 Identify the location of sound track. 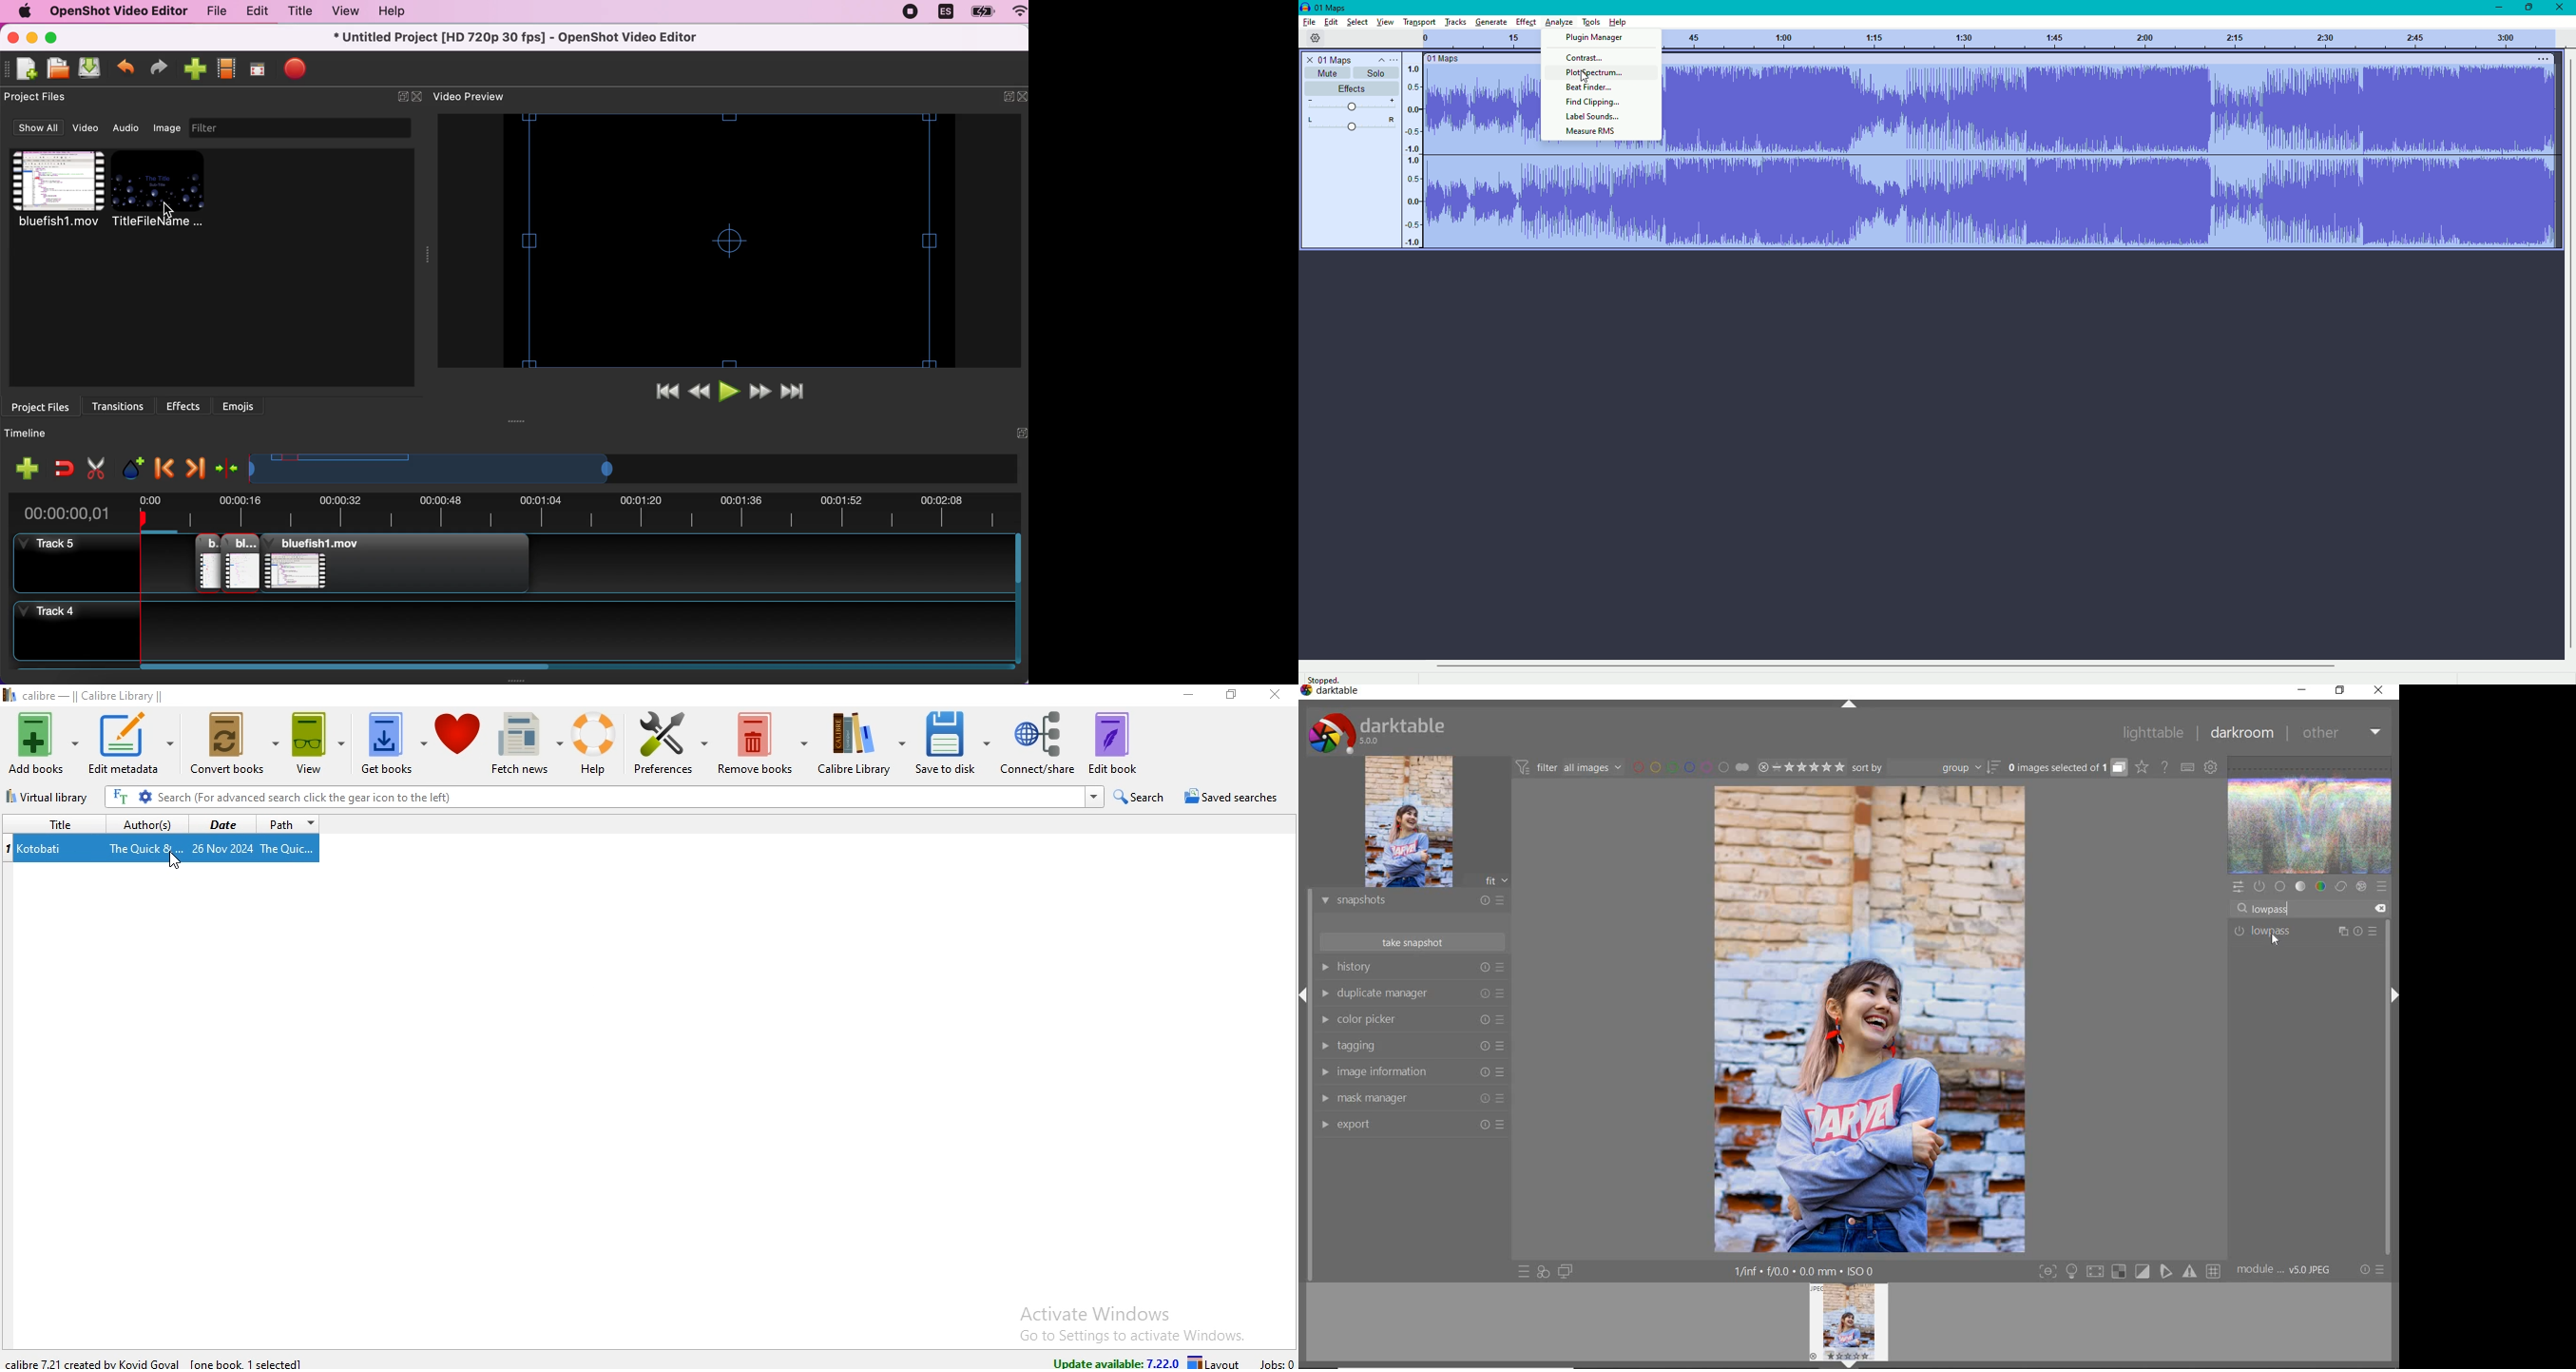
(1482, 150).